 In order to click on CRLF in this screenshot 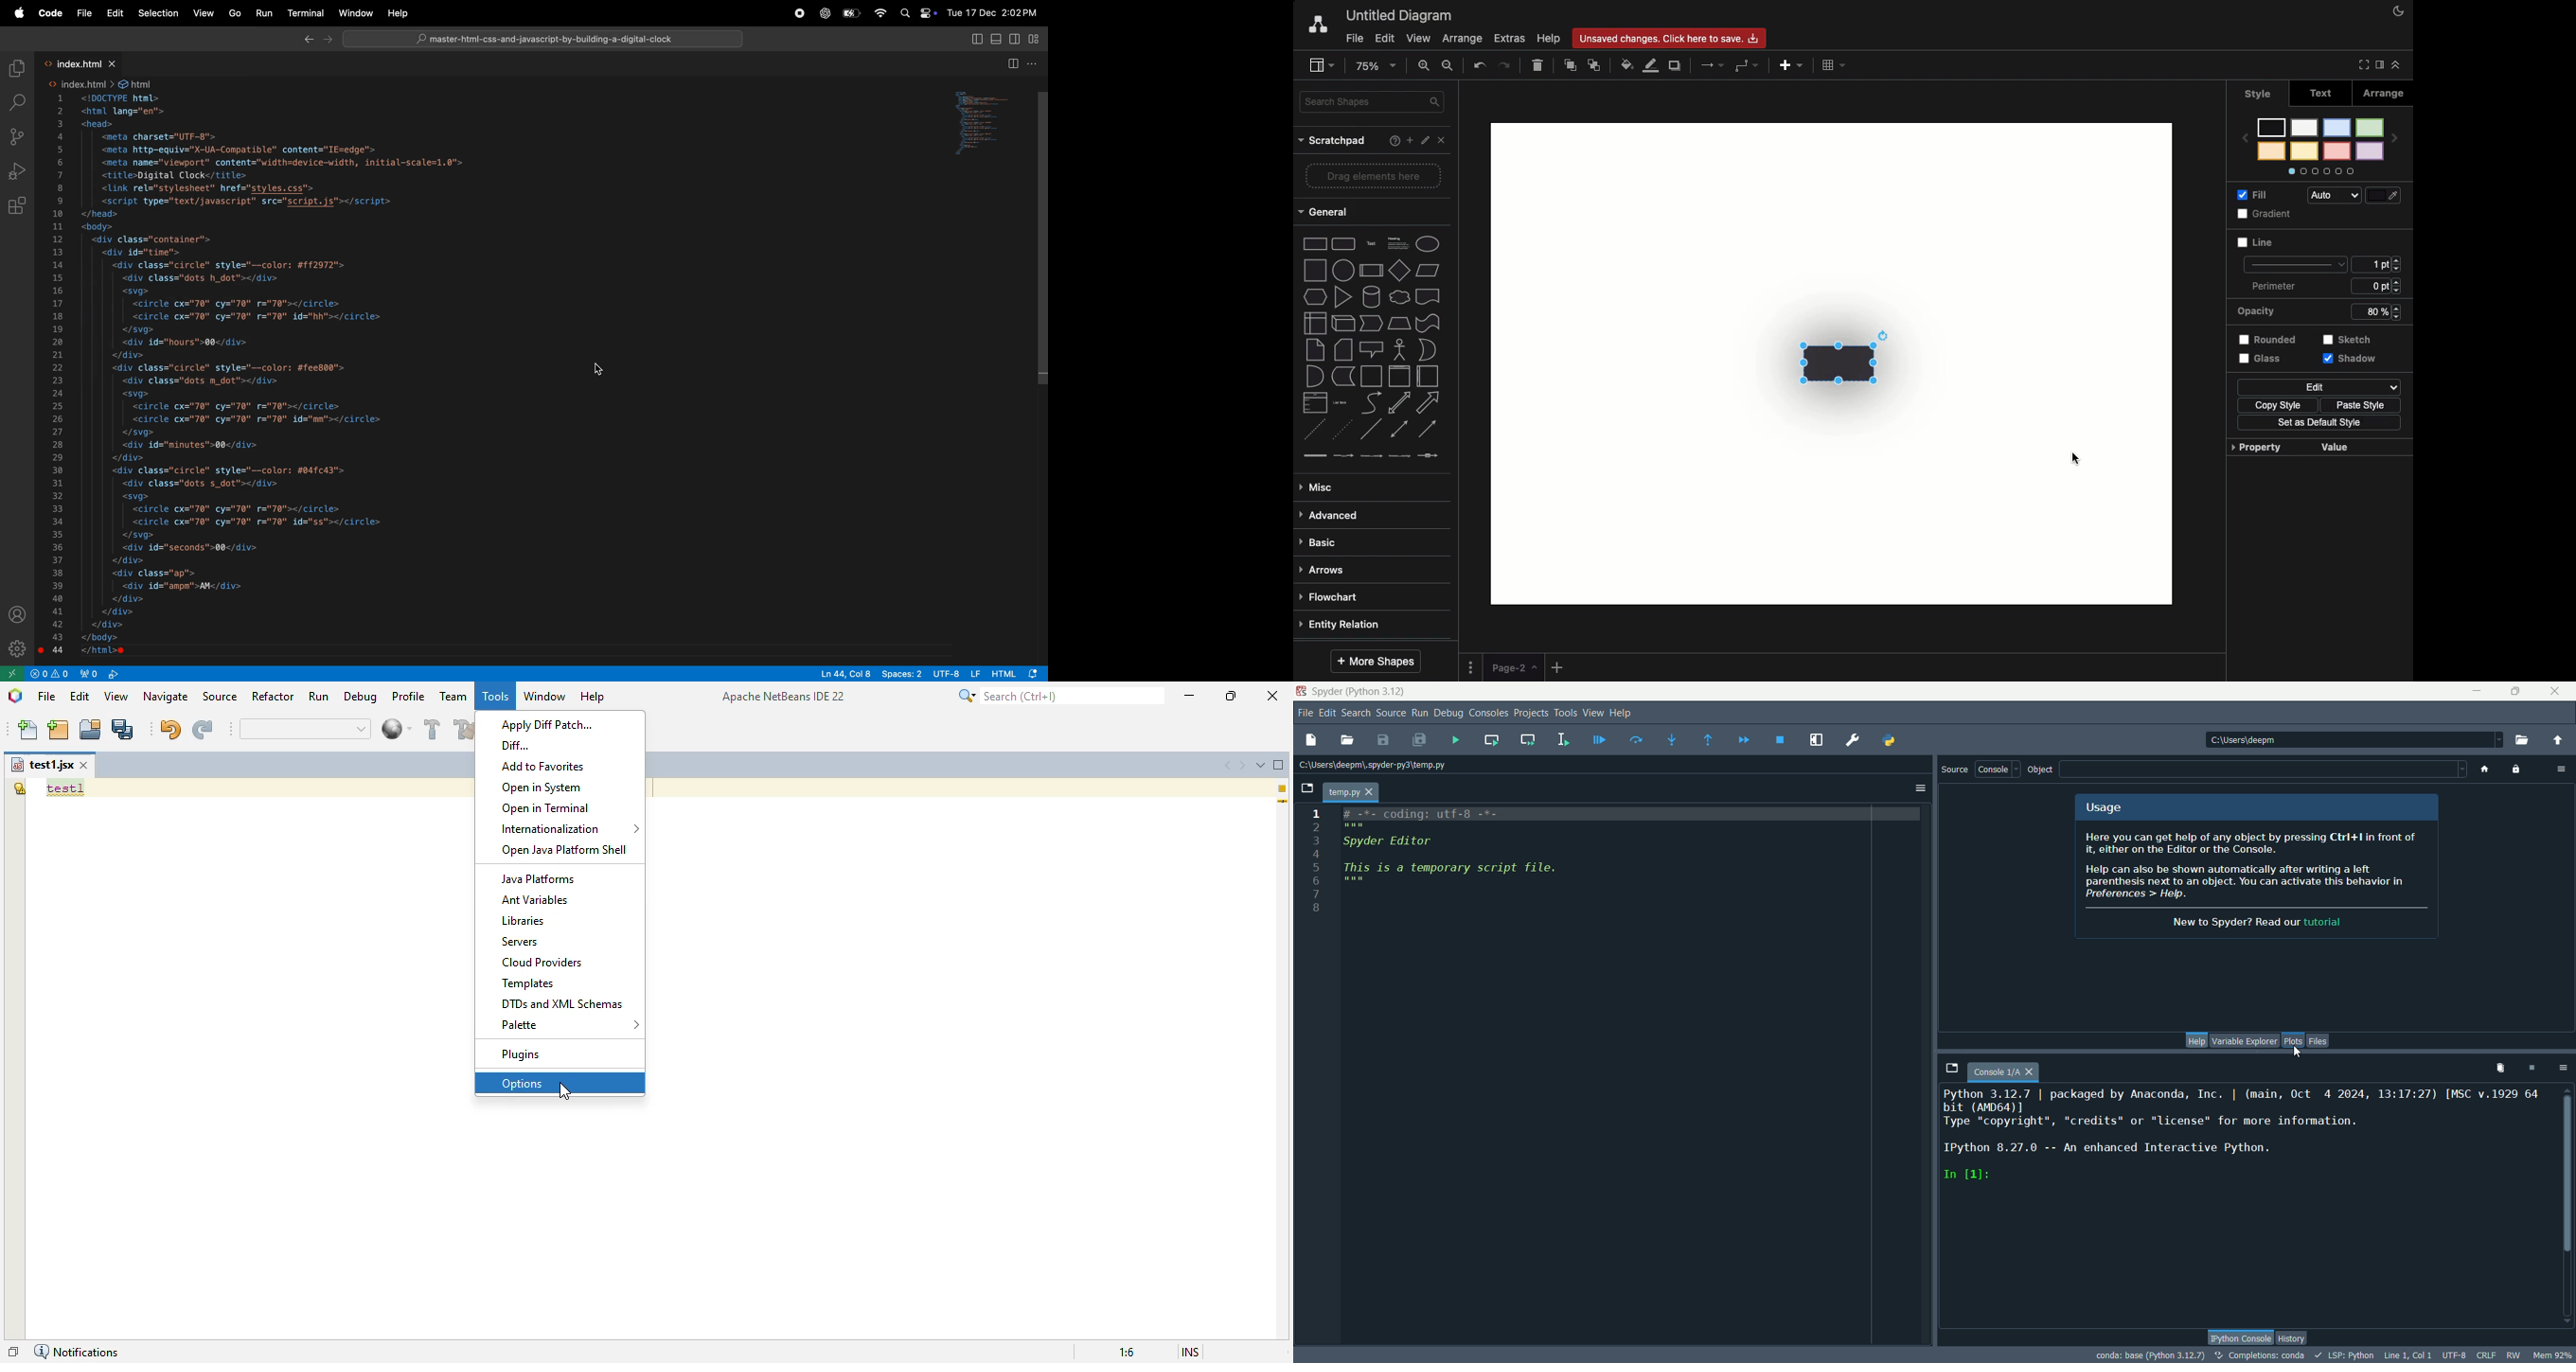, I will do `click(2489, 1356)`.